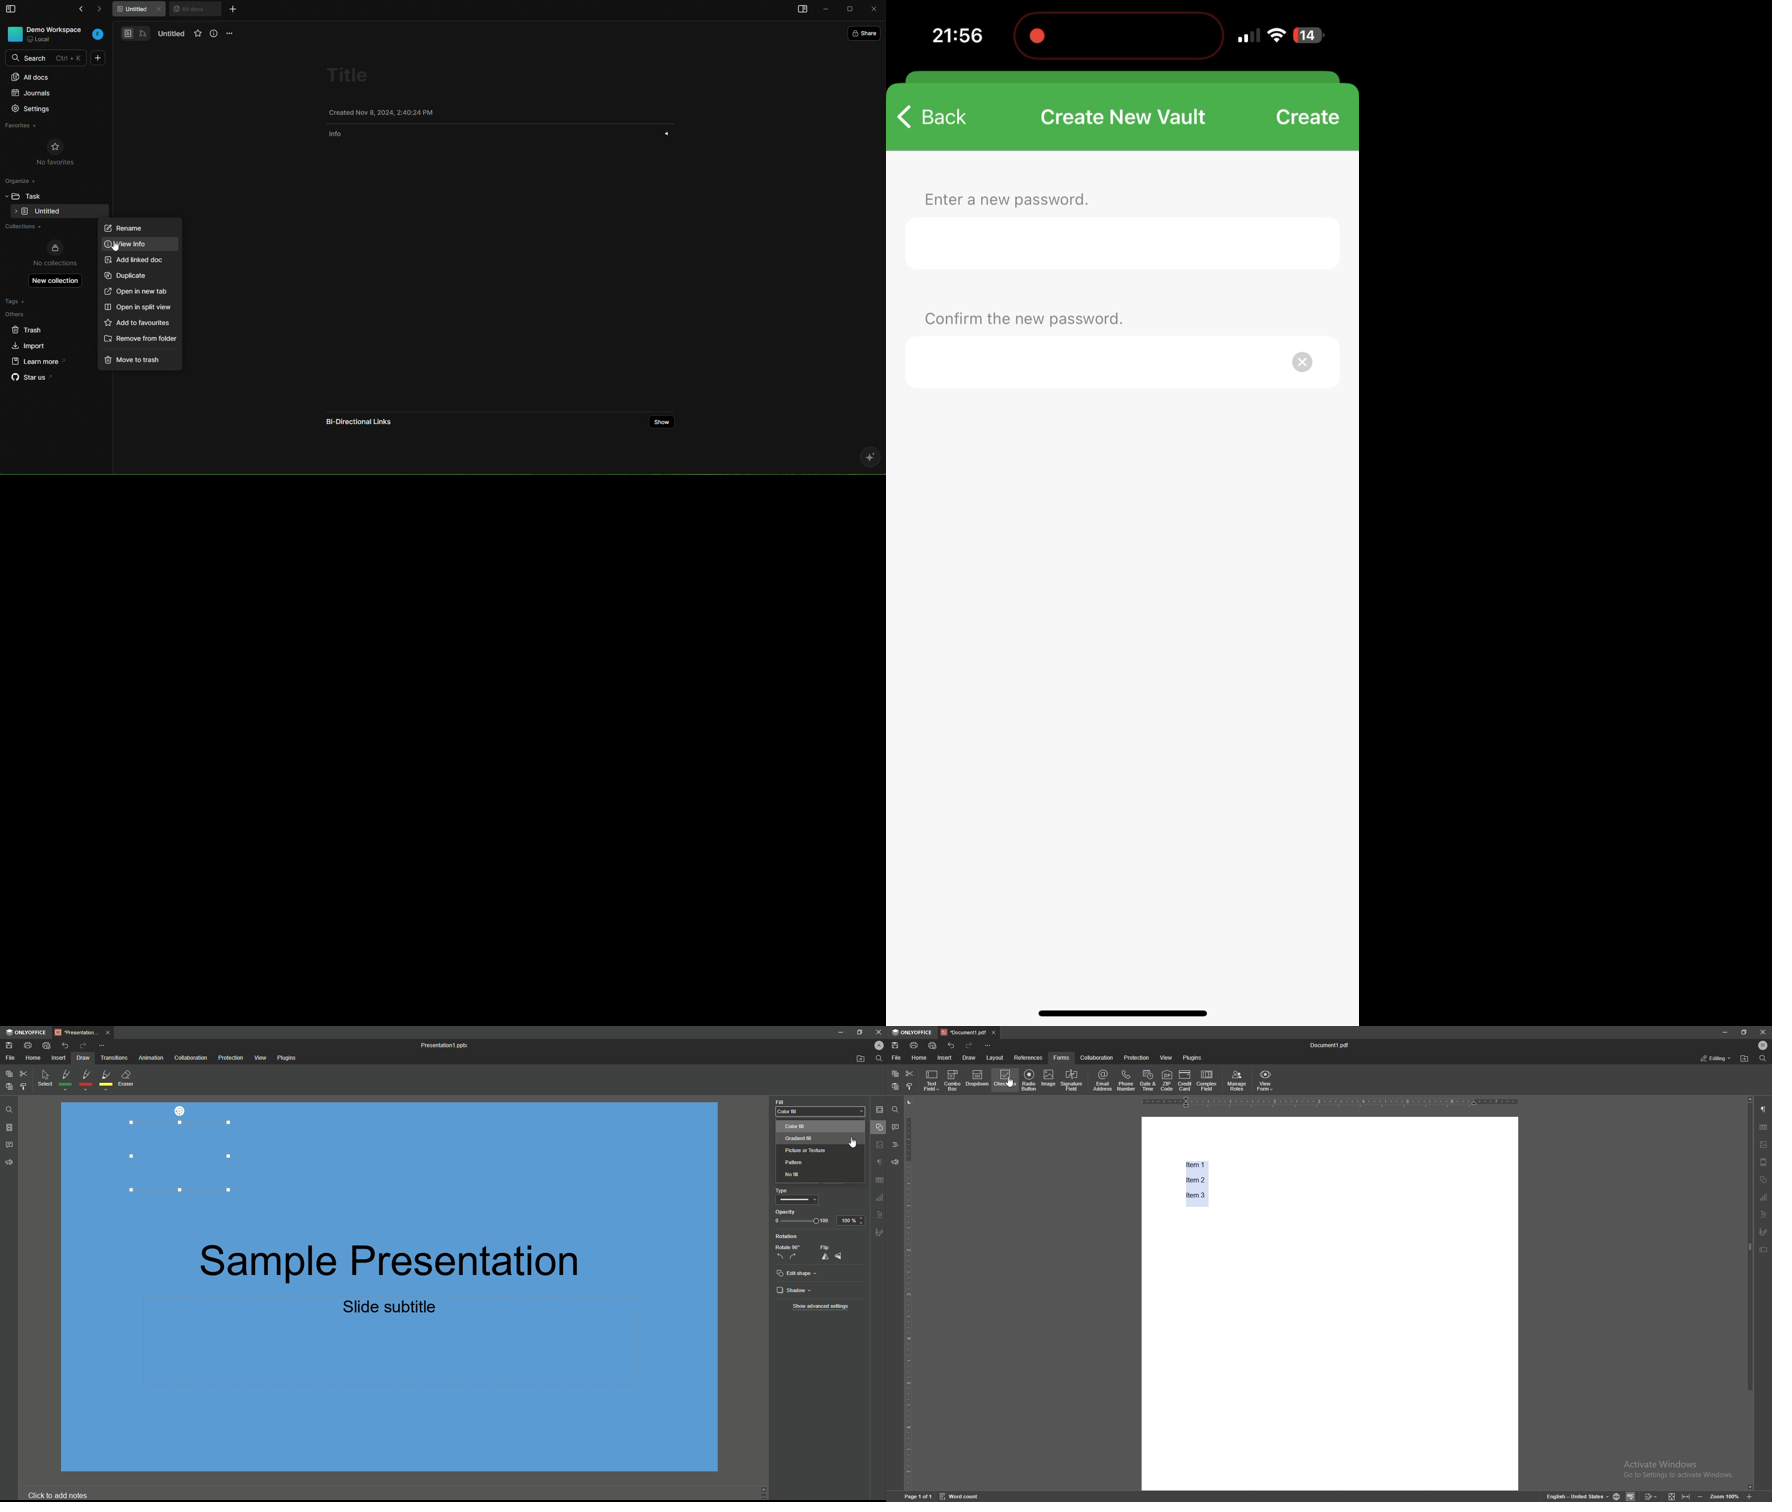  Describe the element at coordinates (169, 34) in the screenshot. I see `untitled` at that location.